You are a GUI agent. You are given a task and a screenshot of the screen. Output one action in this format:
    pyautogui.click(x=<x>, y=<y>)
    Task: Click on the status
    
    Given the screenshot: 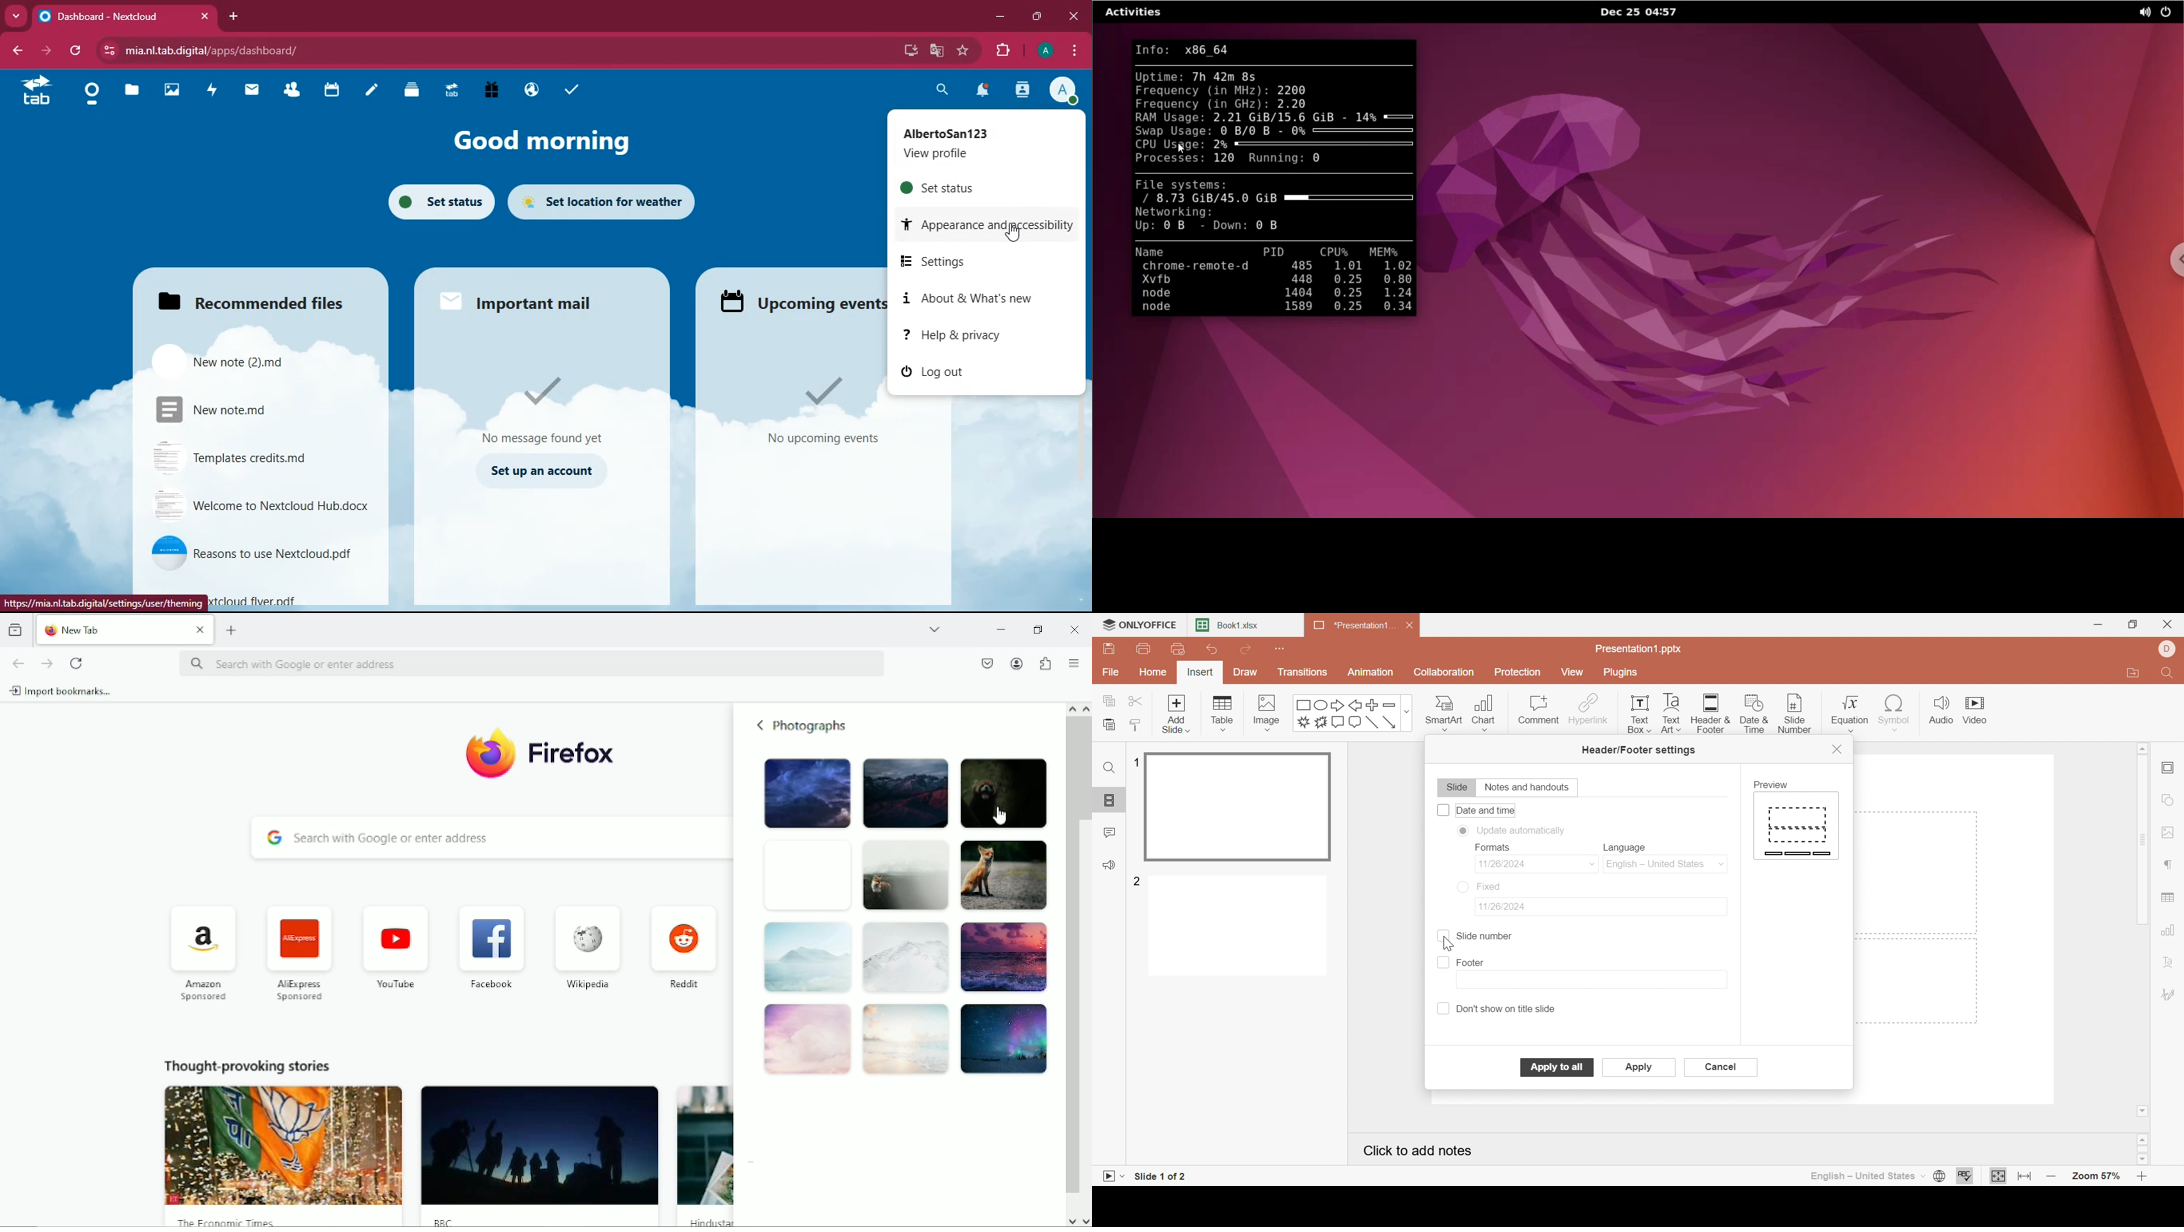 What is the action you would take?
    pyautogui.click(x=978, y=187)
    